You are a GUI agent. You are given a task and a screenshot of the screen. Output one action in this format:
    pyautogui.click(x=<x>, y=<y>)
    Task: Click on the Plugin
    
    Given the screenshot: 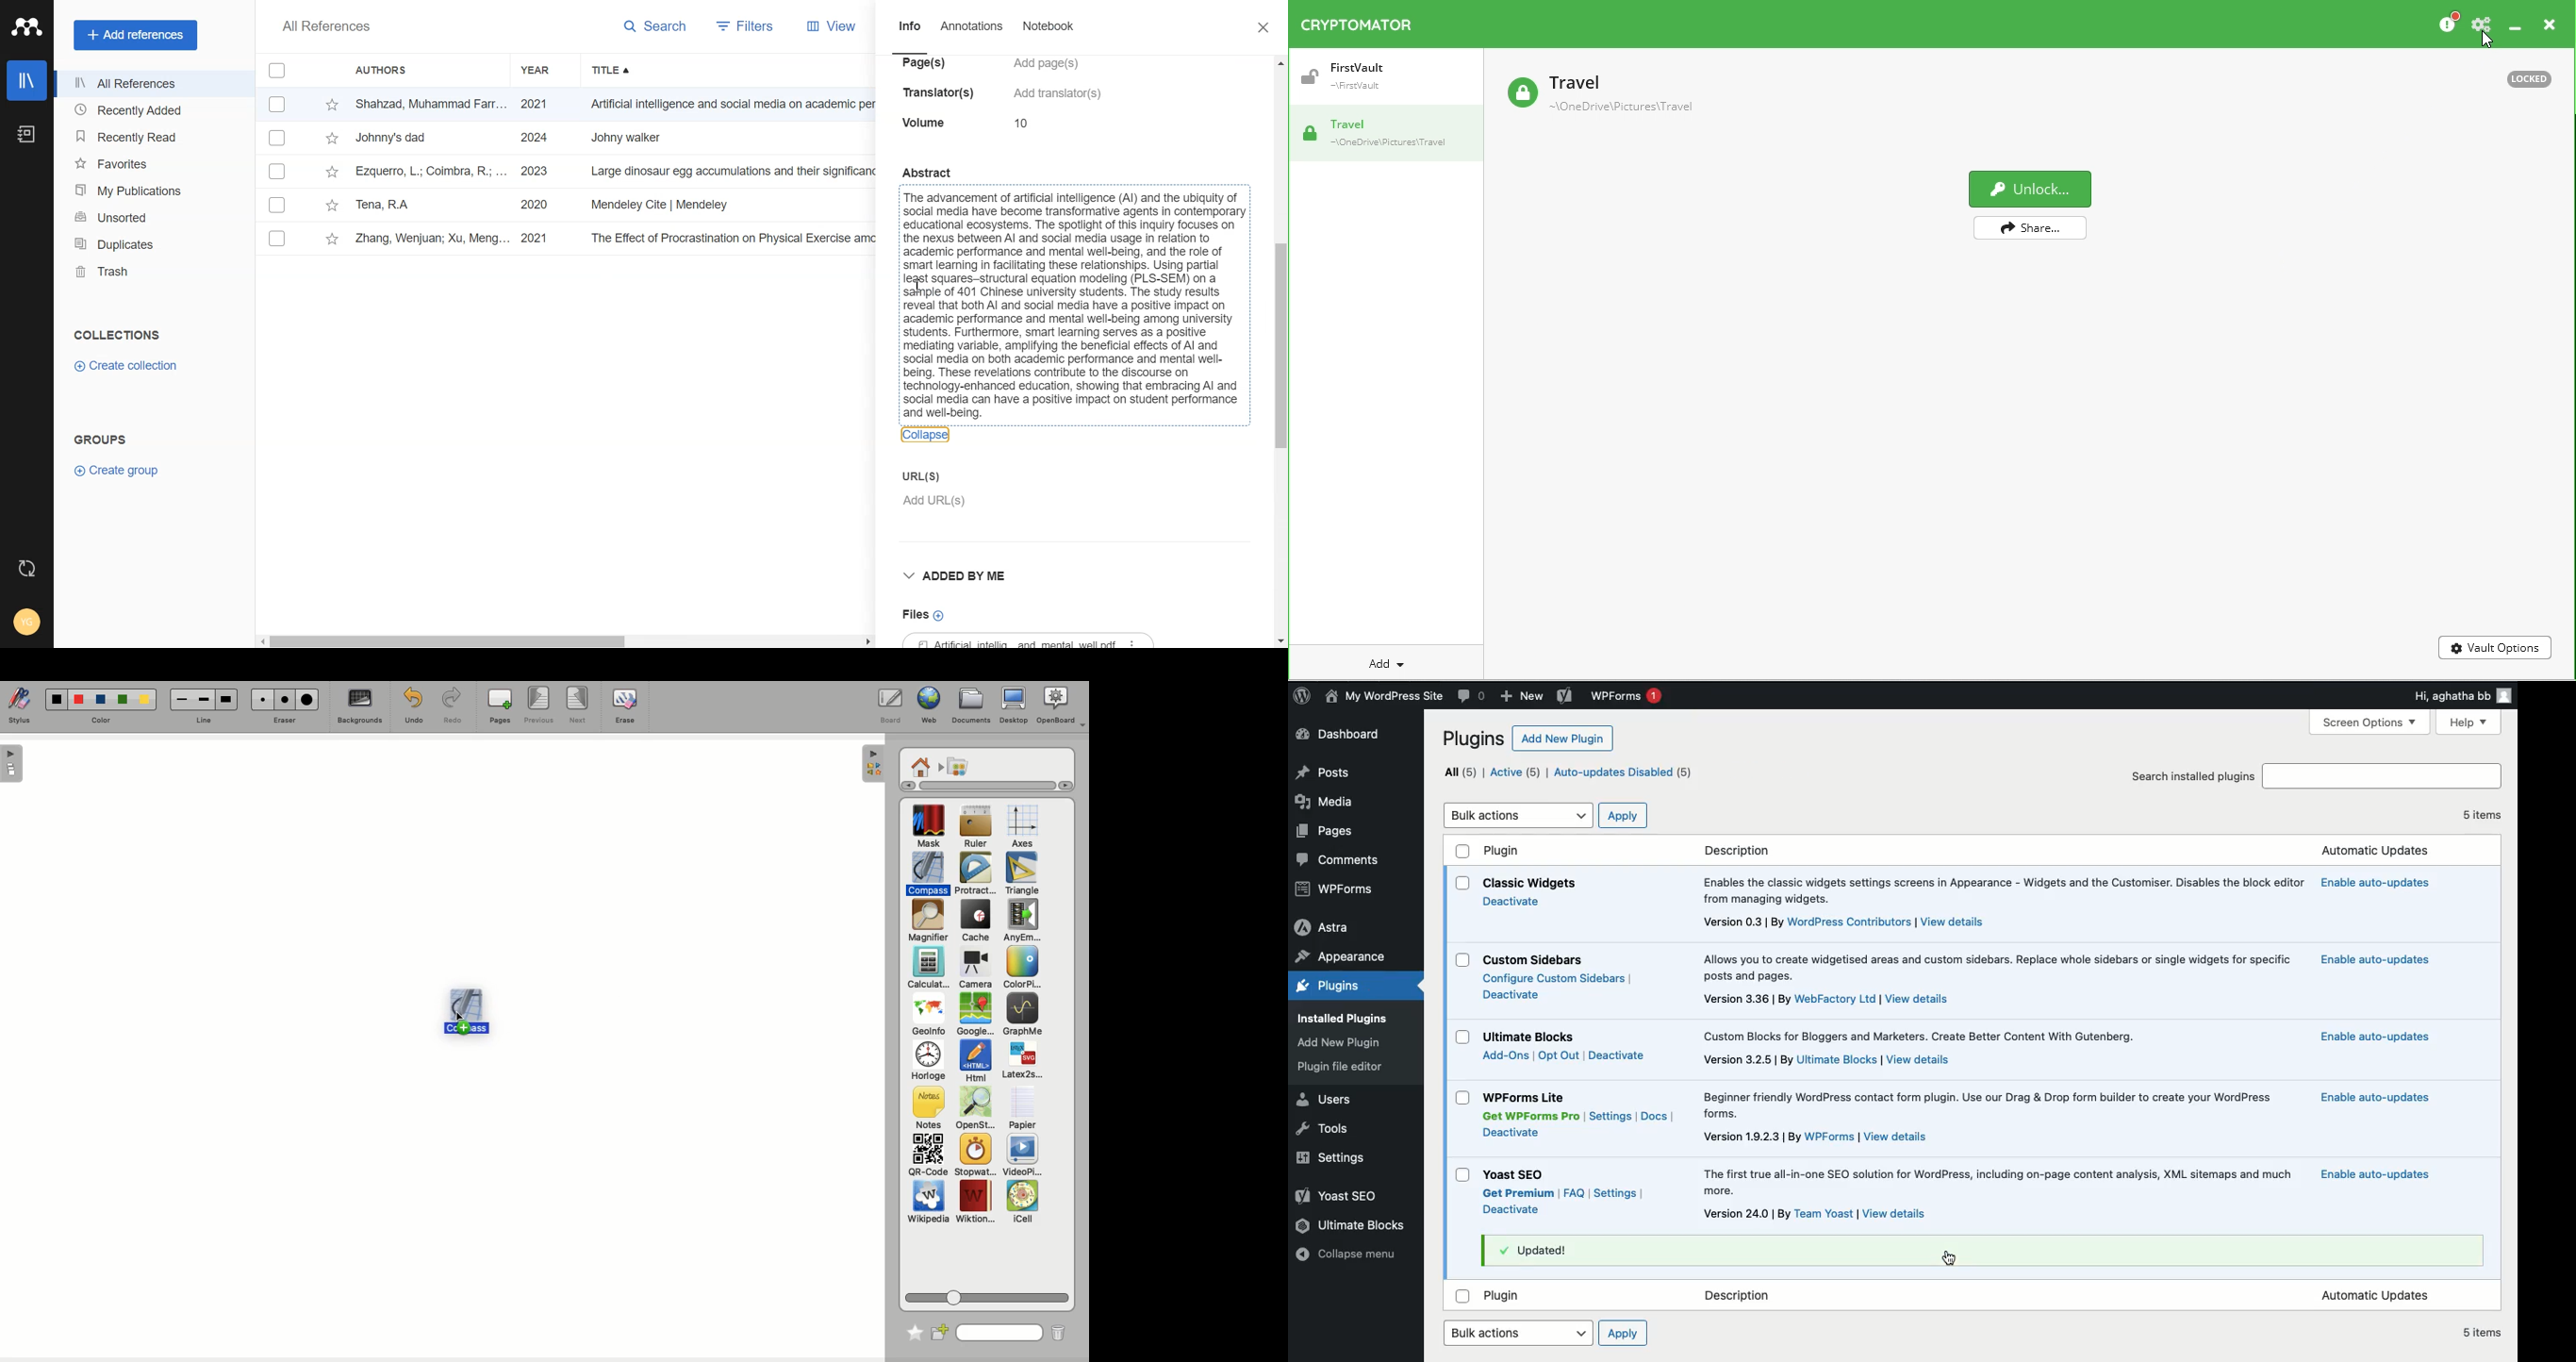 What is the action you would take?
    pyautogui.click(x=1530, y=884)
    